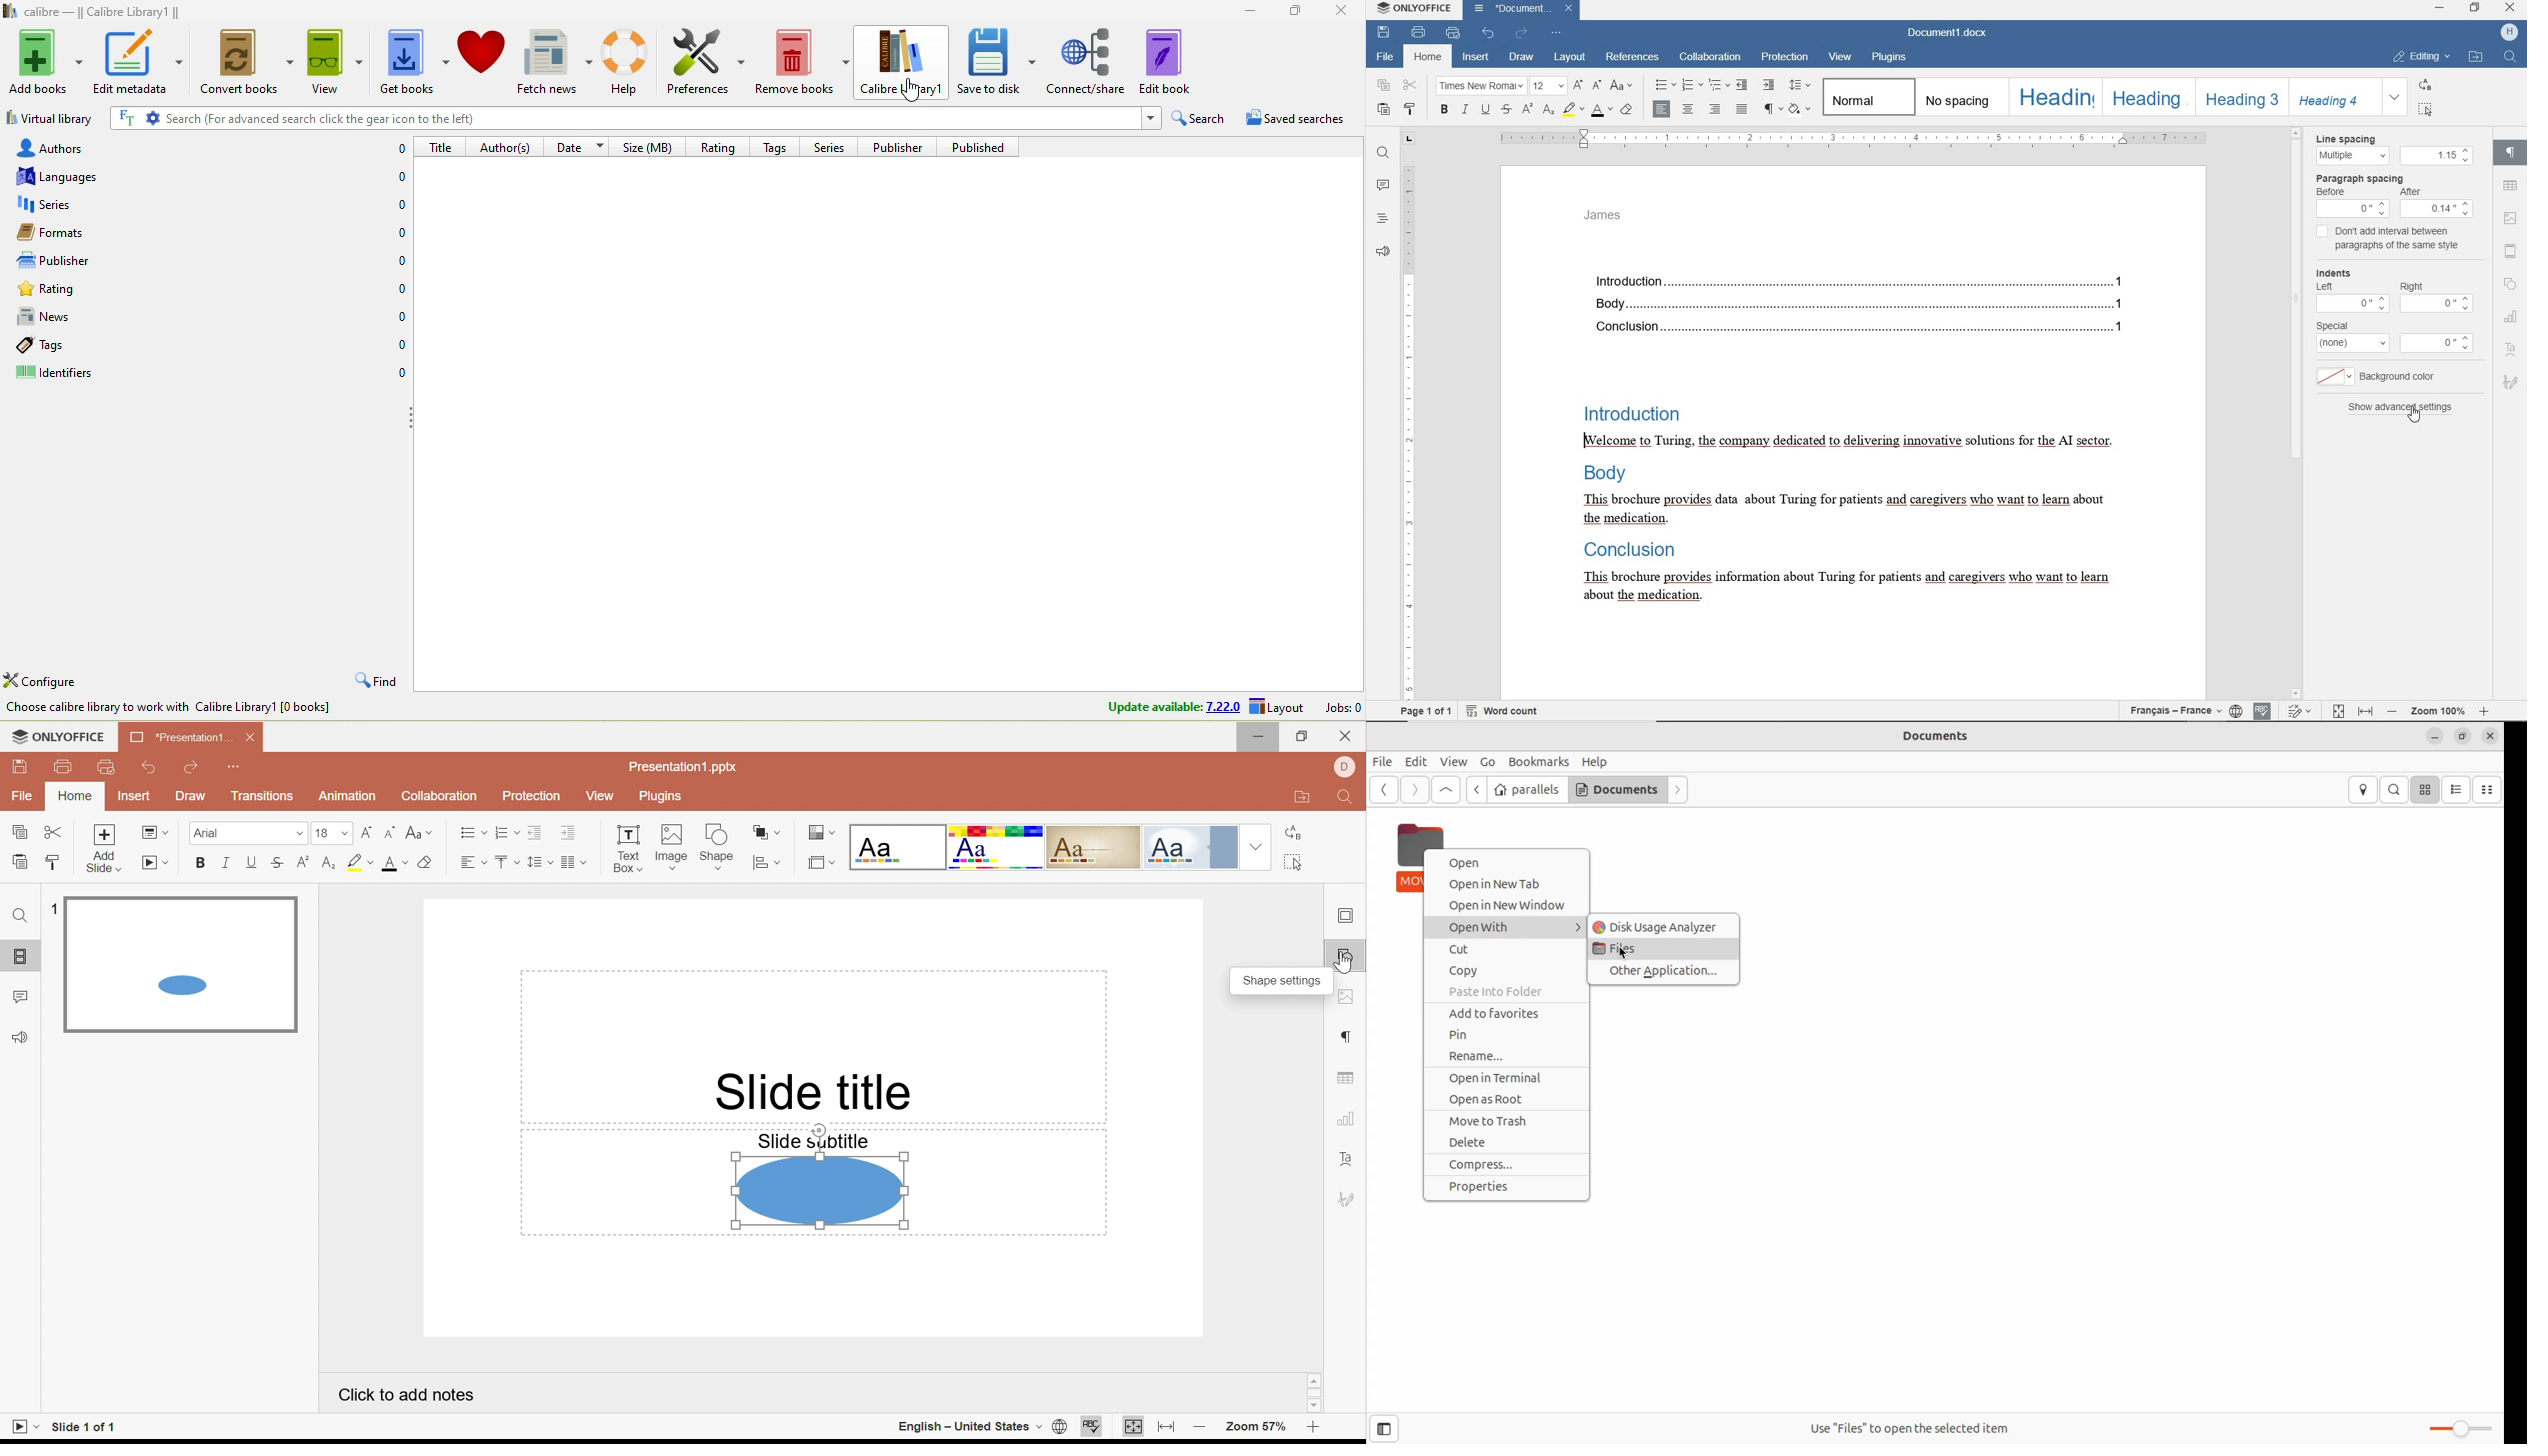 Image resolution: width=2548 pixels, height=1456 pixels. What do you see at coordinates (630, 61) in the screenshot?
I see `help` at bounding box center [630, 61].